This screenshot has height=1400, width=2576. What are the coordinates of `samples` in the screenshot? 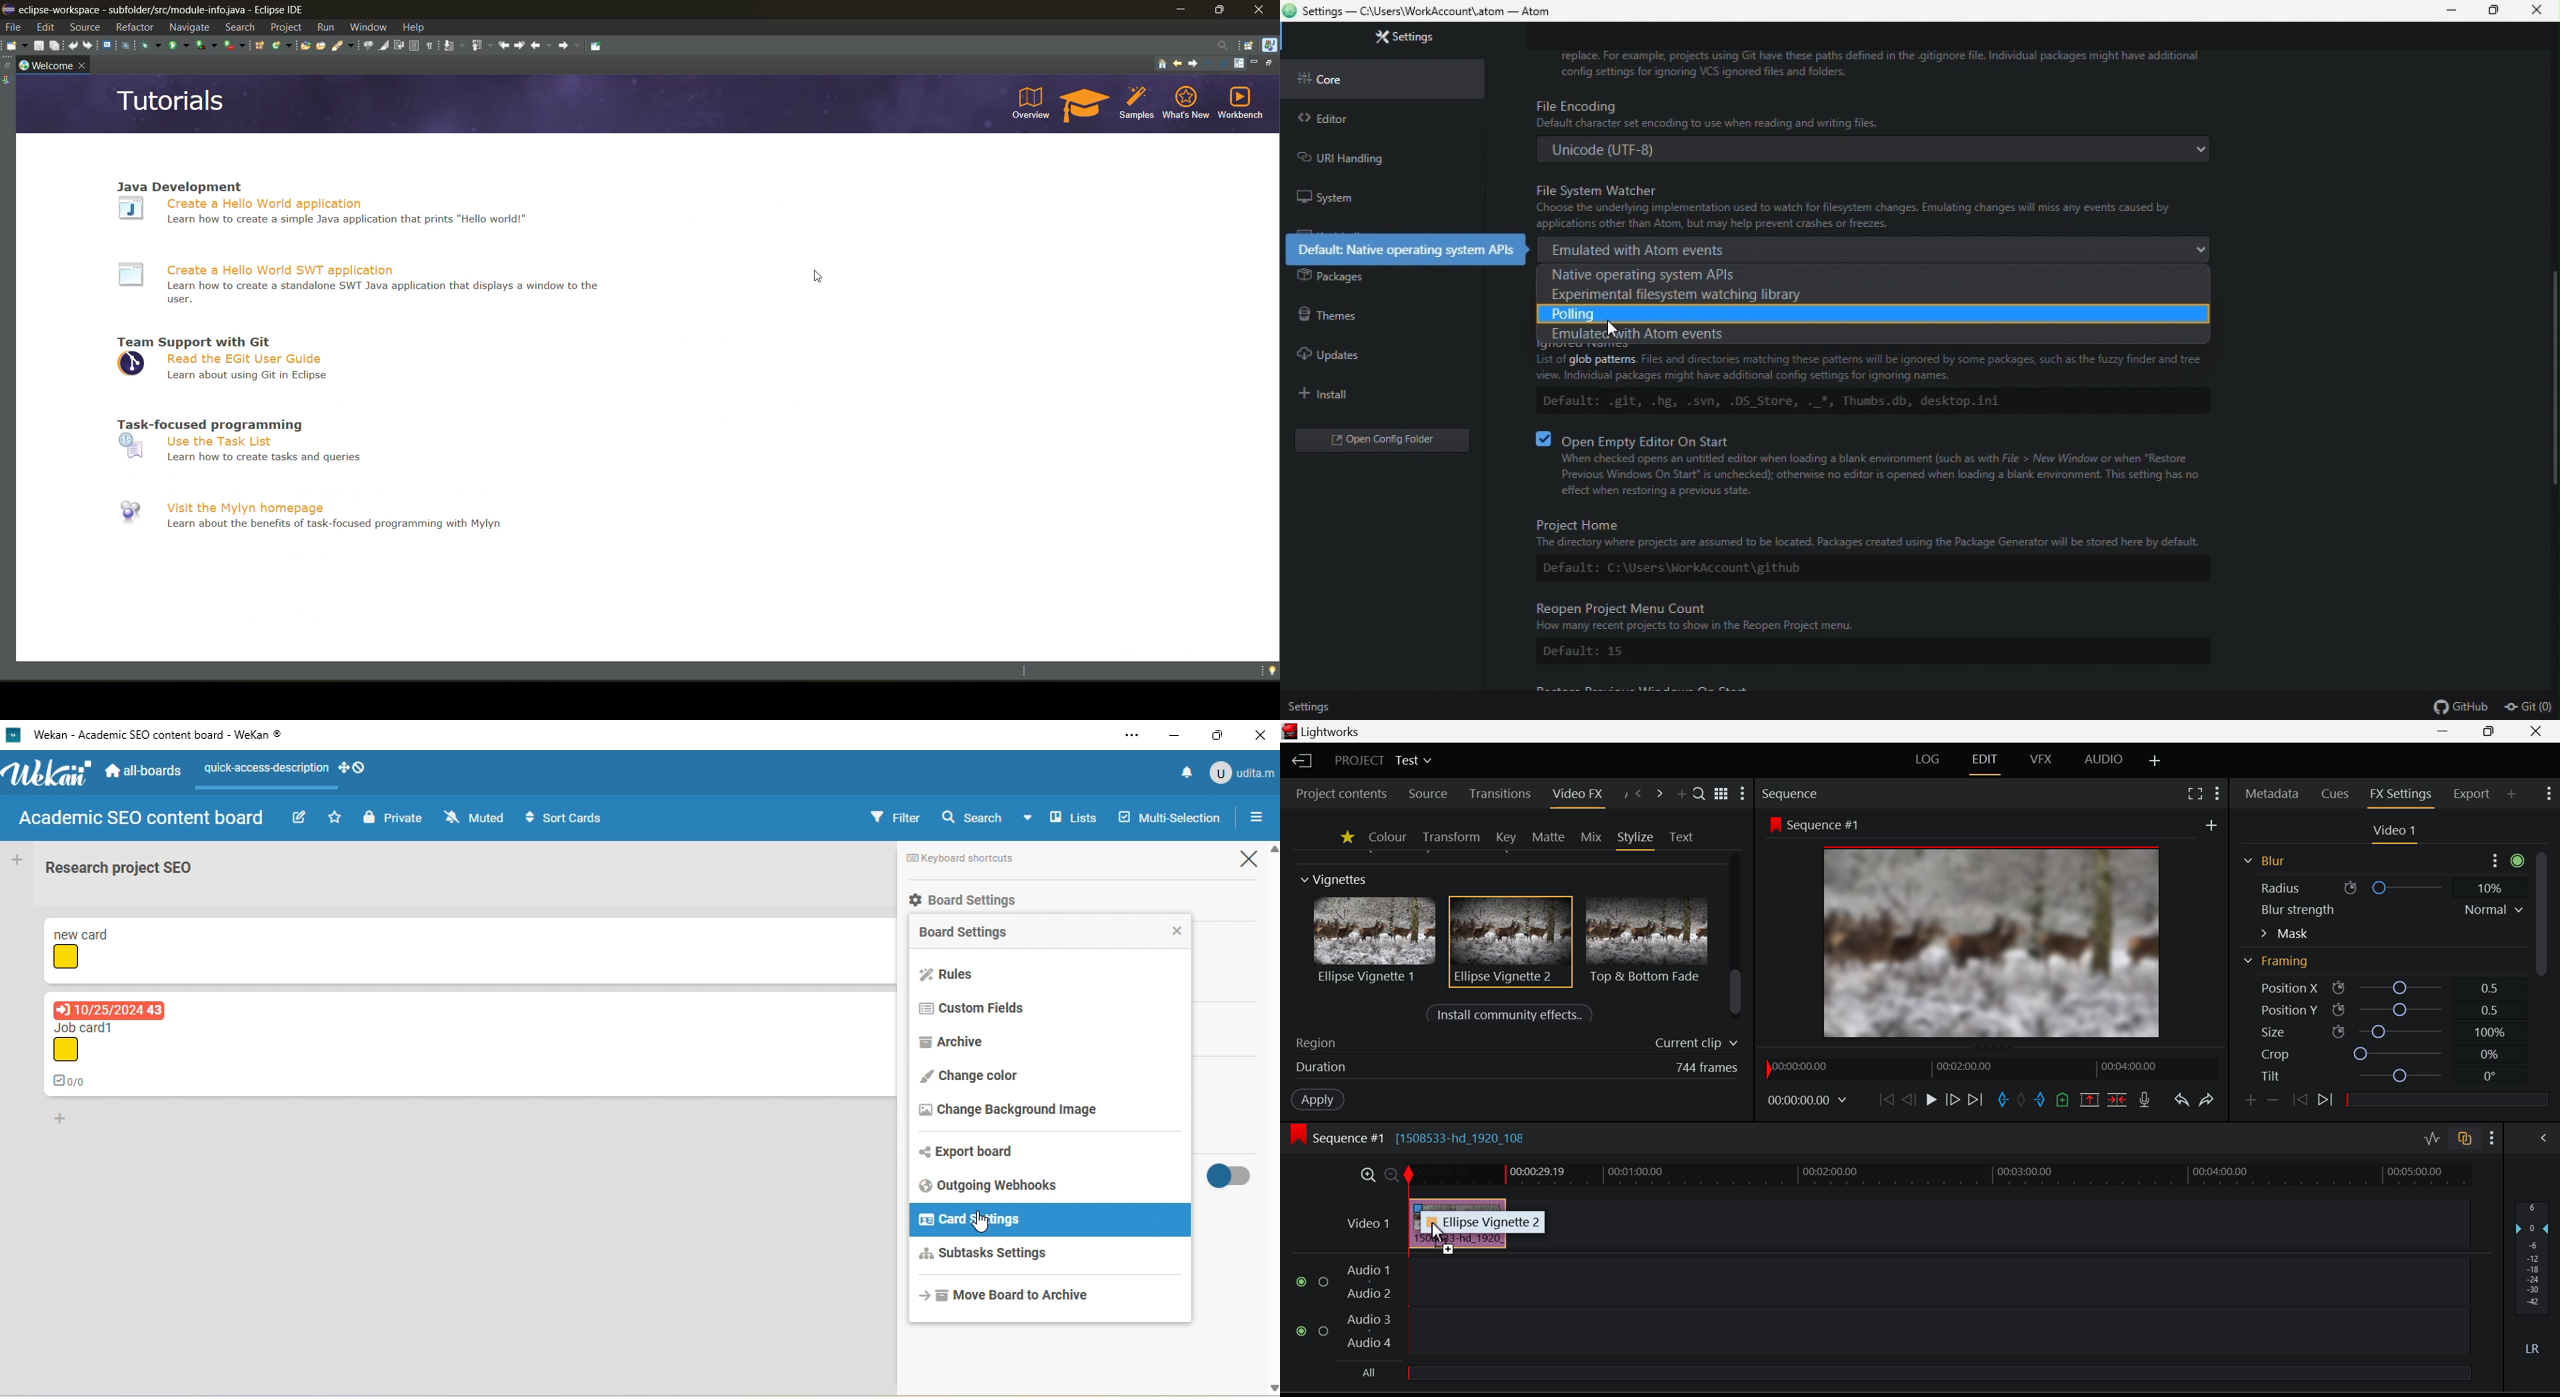 It's located at (1139, 105).